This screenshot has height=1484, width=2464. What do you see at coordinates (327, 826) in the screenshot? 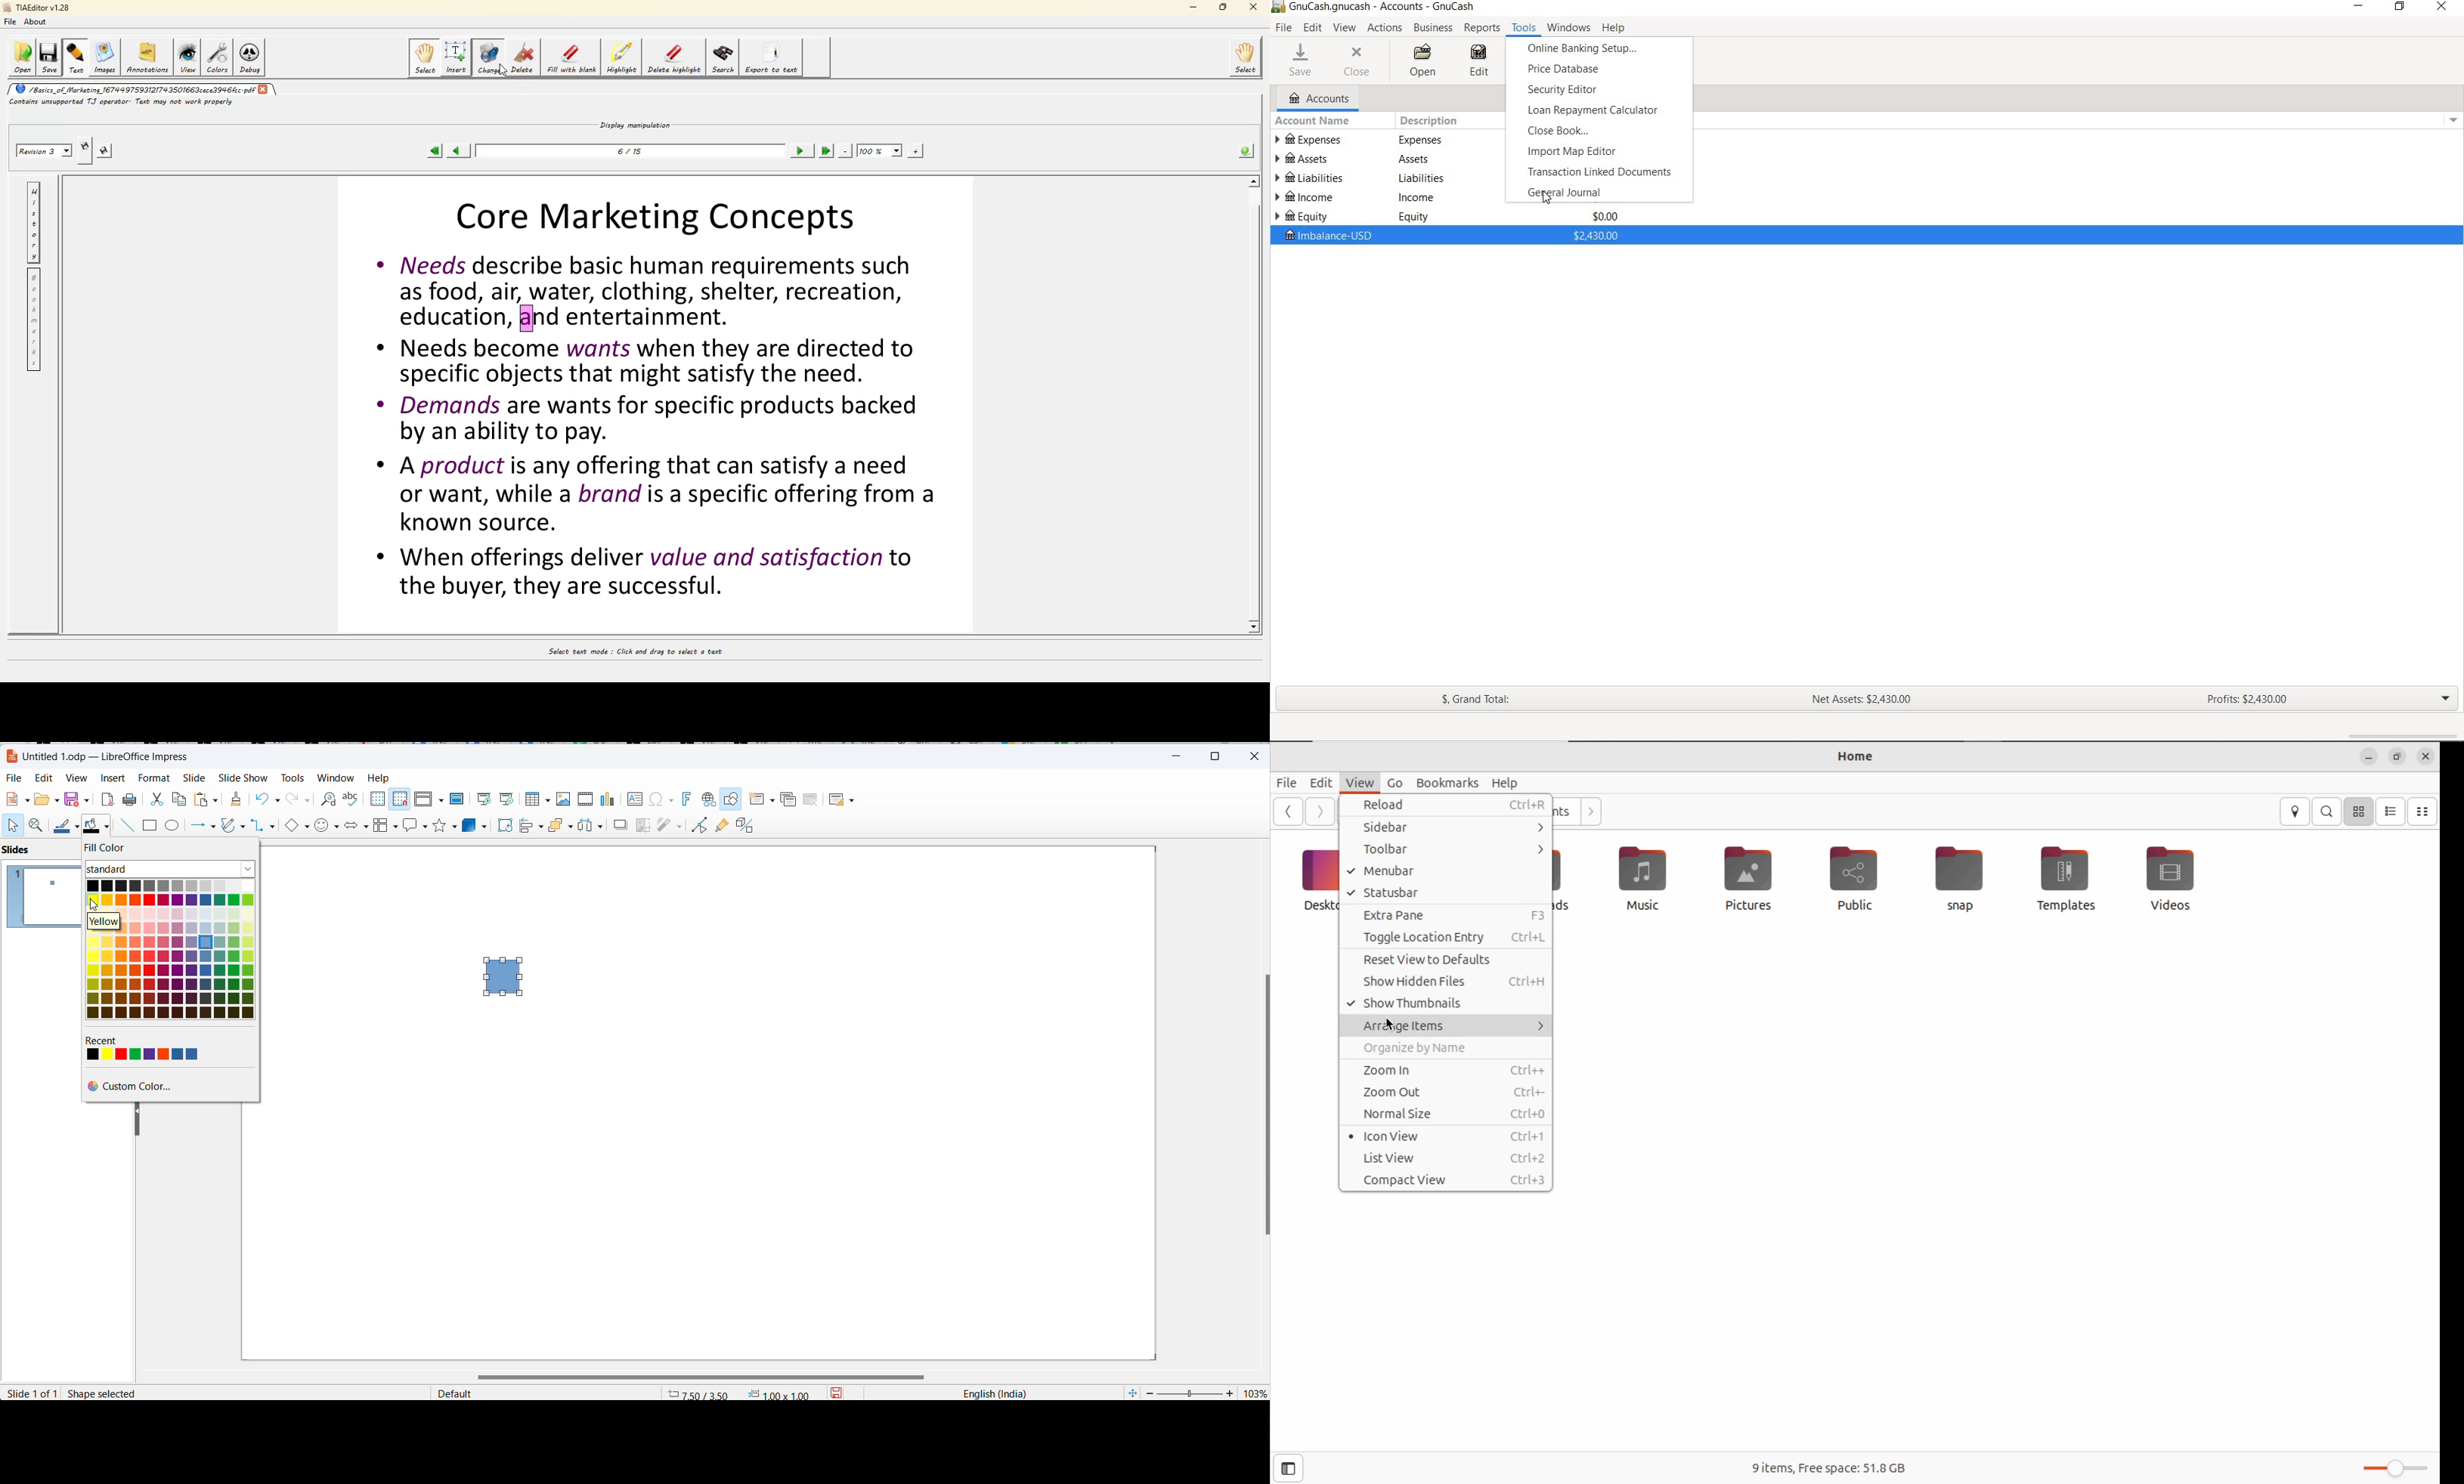
I see `symbol` at bounding box center [327, 826].